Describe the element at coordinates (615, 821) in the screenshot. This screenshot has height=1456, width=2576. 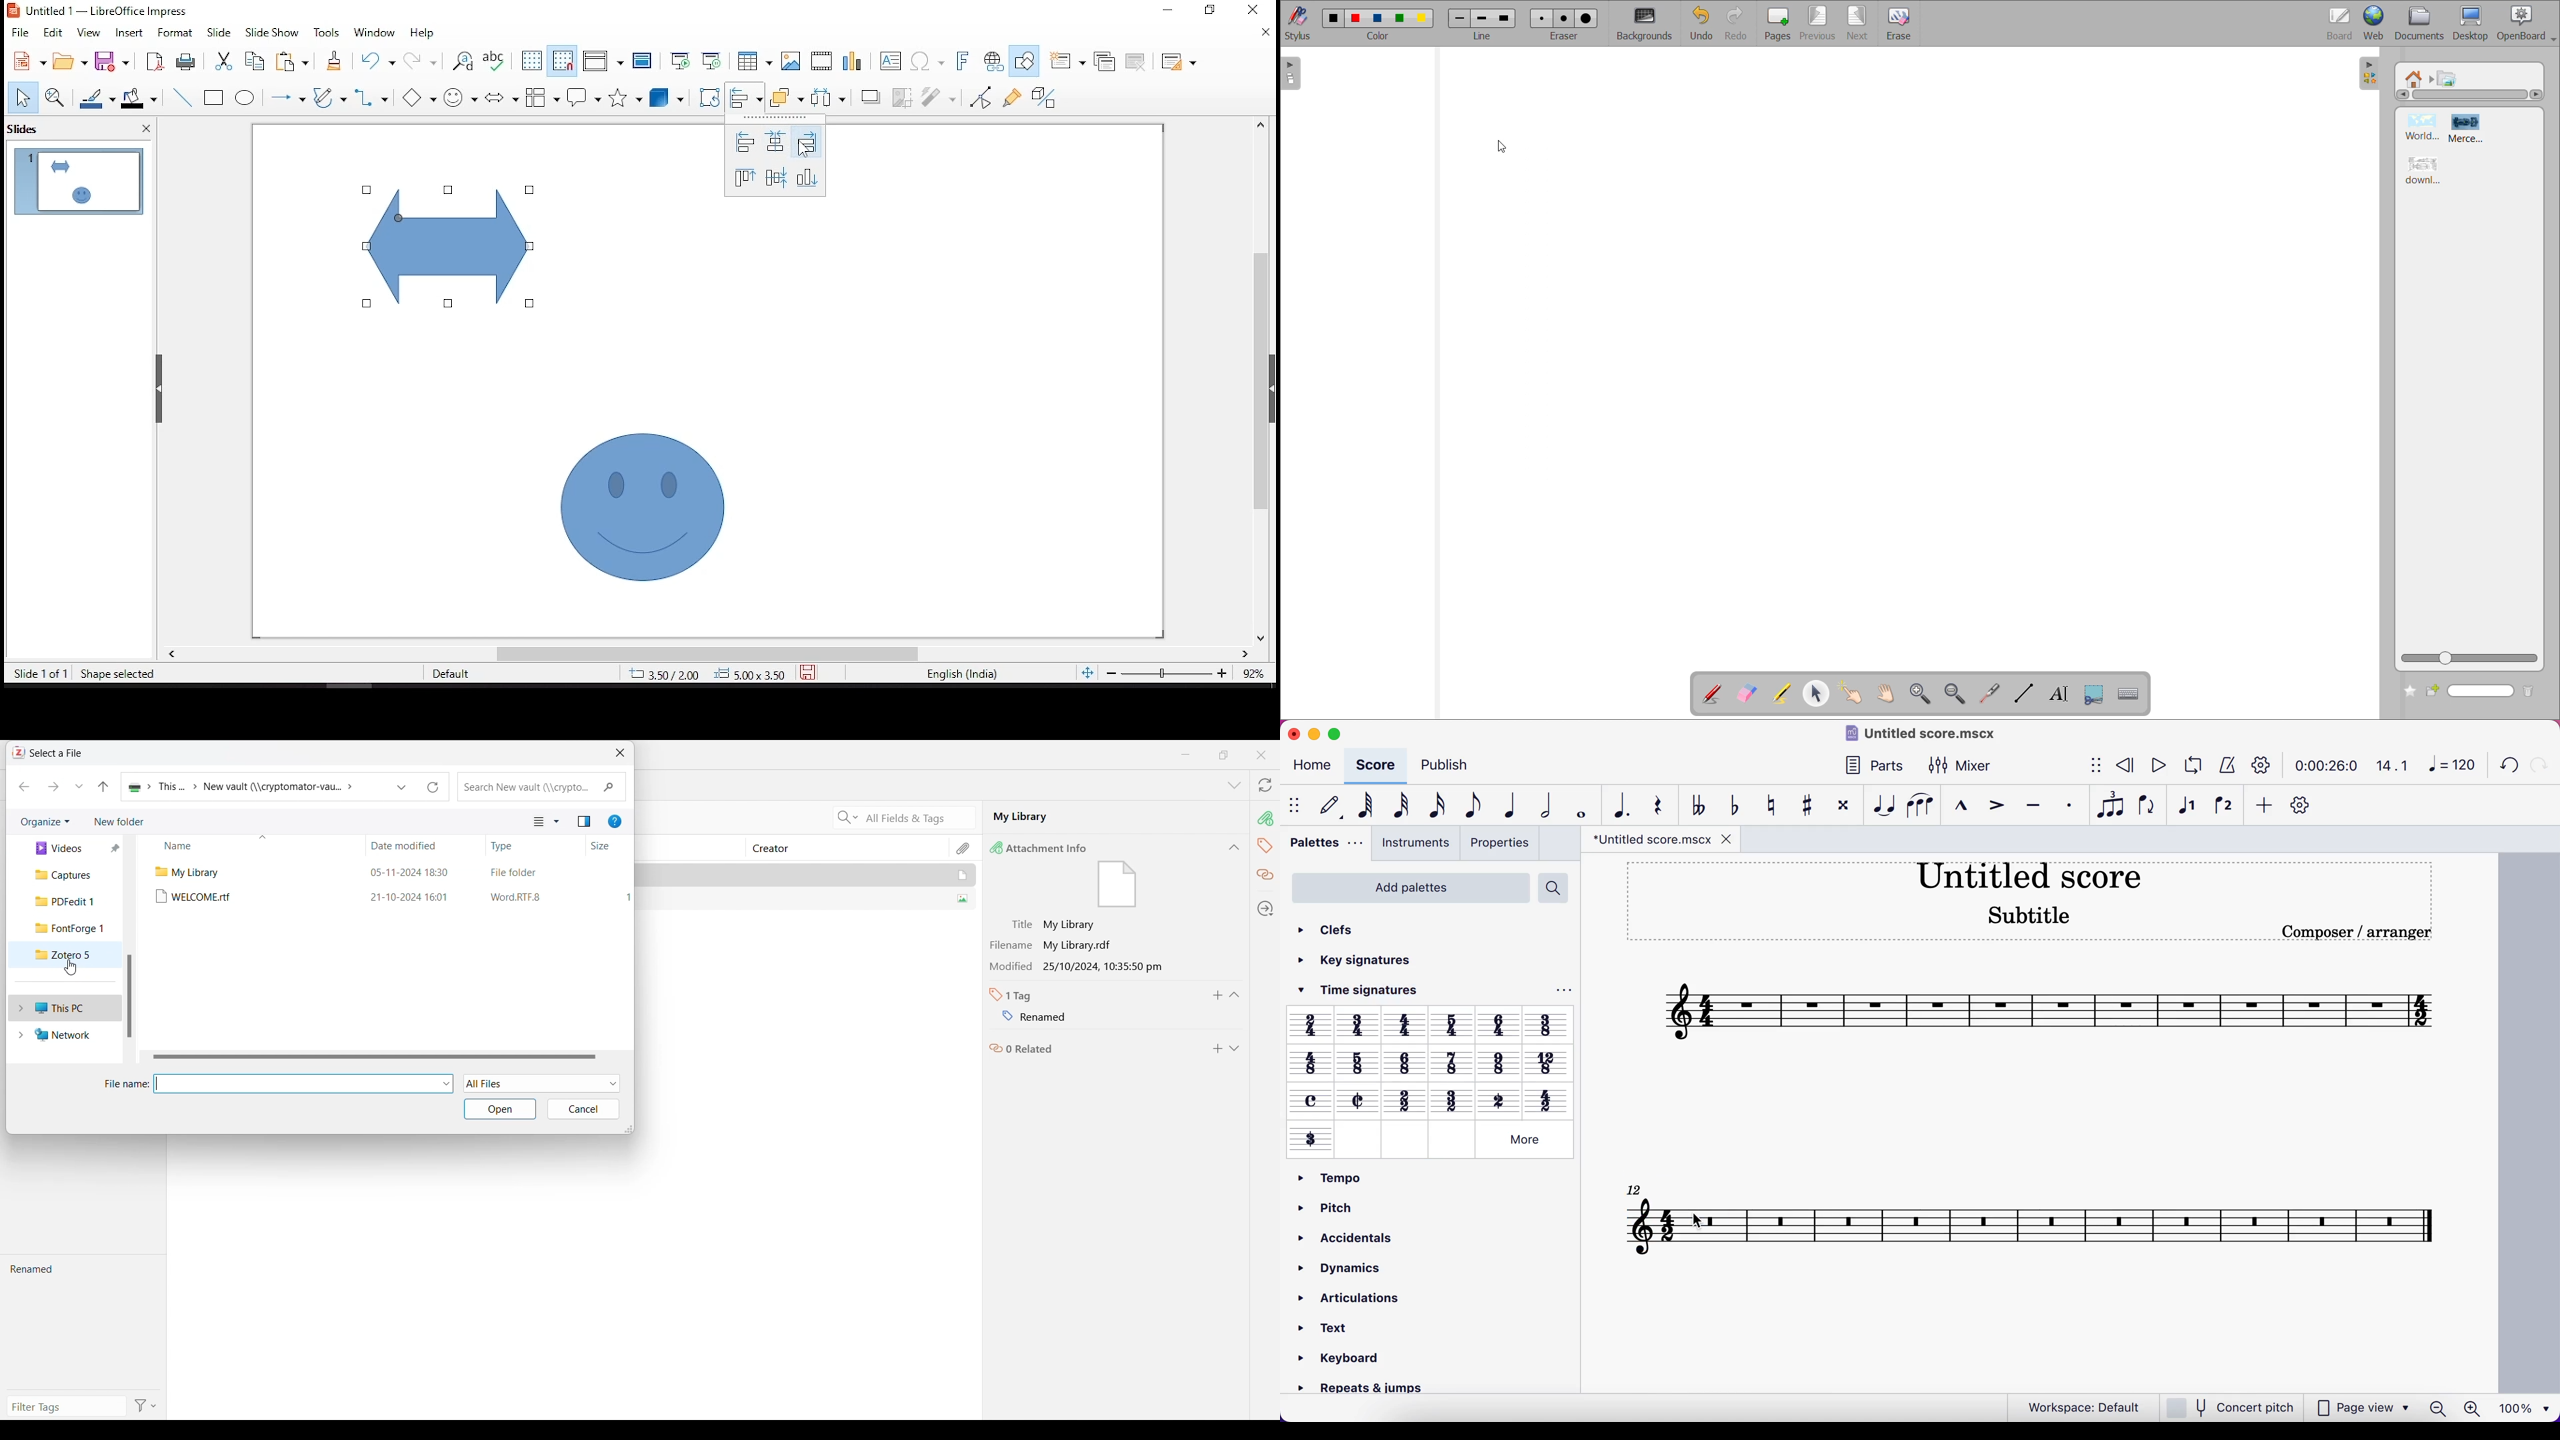
I see `Get help` at that location.